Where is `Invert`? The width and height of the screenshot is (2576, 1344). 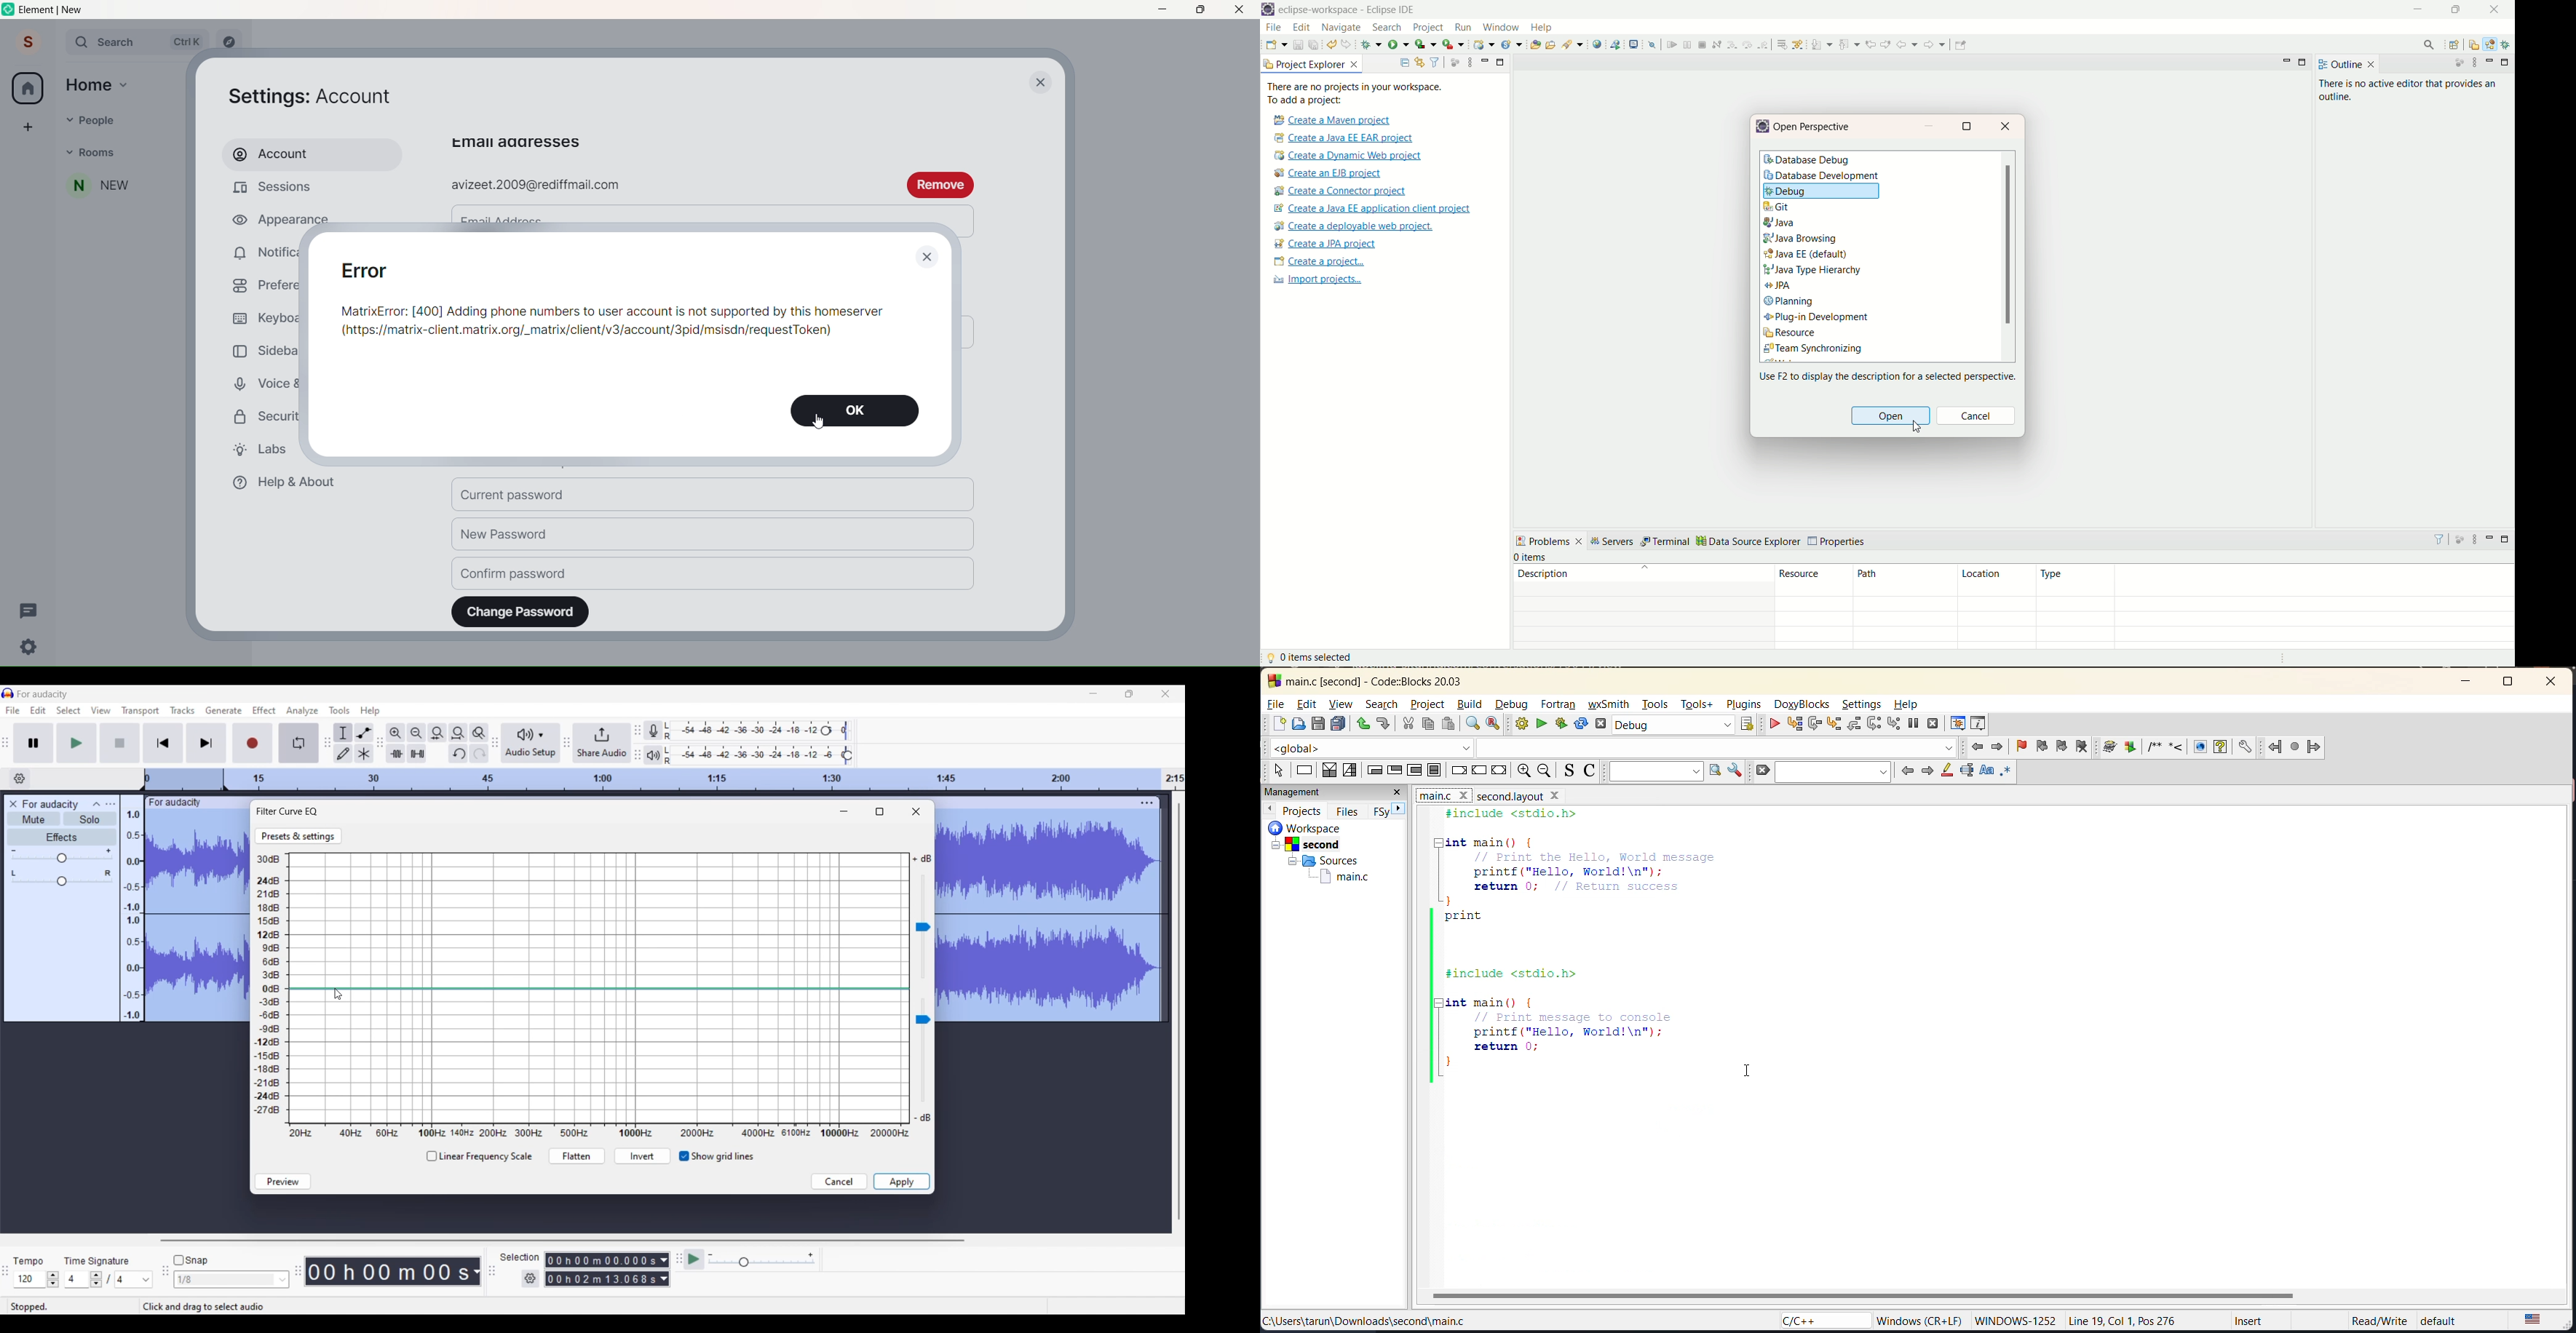
Invert is located at coordinates (642, 1157).